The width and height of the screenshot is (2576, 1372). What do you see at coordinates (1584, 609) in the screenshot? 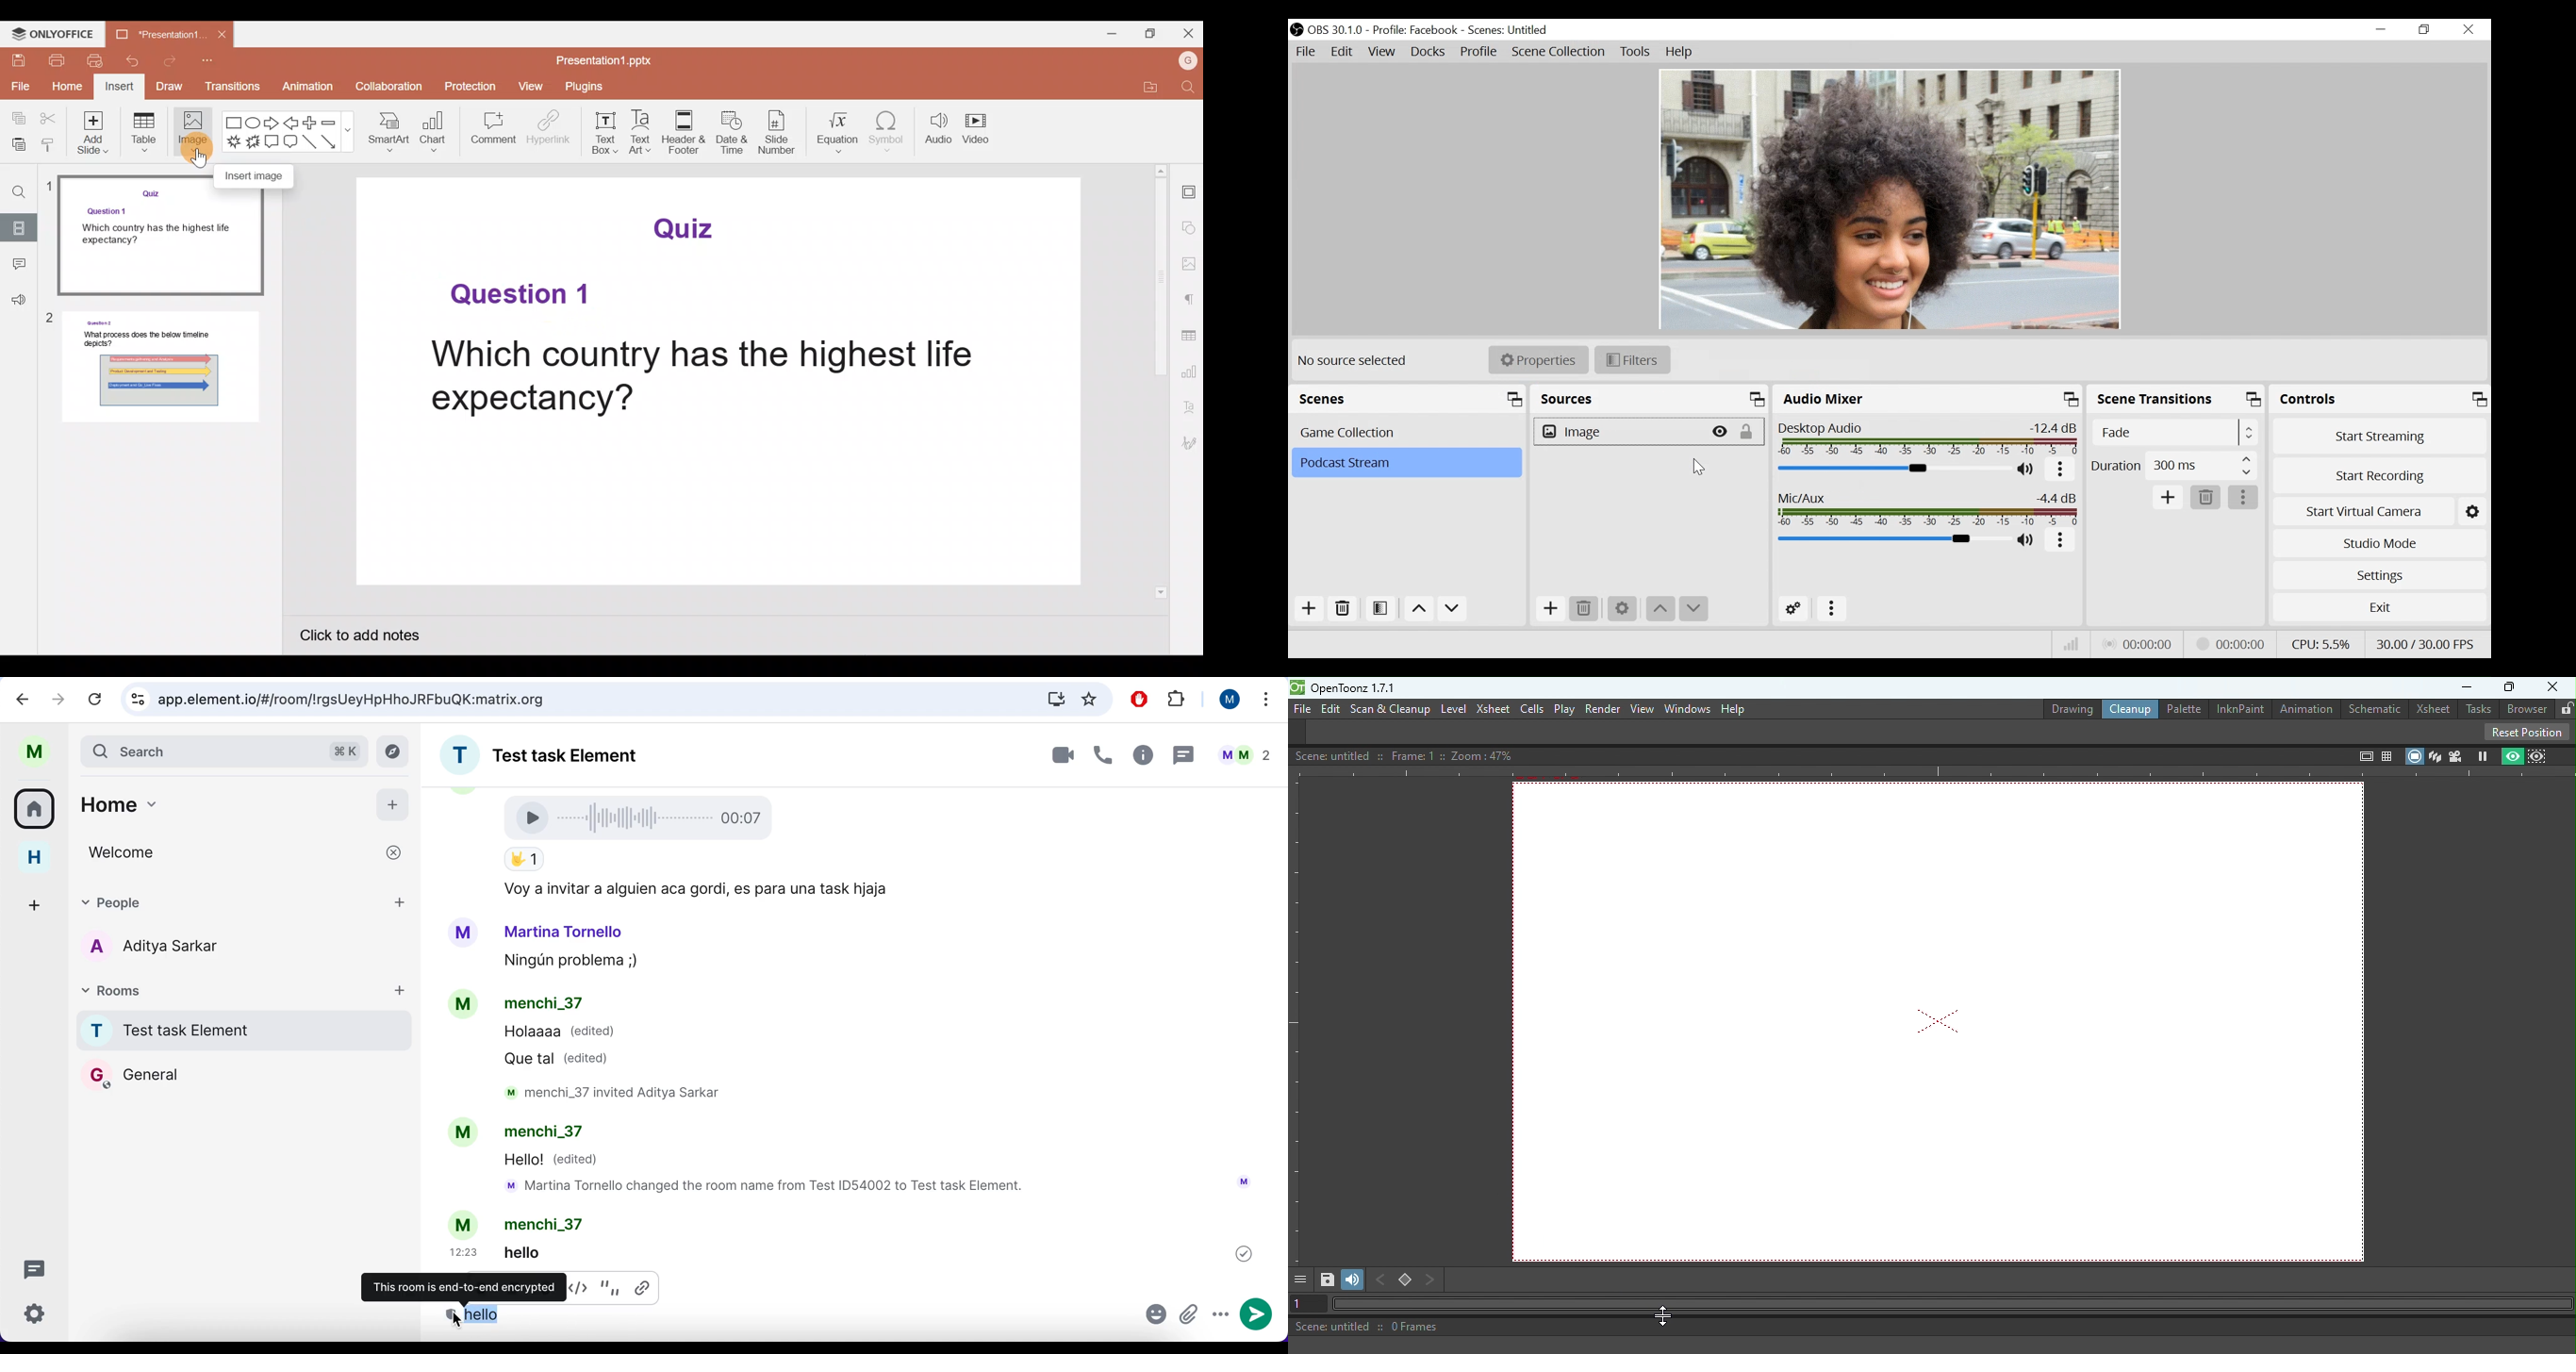
I see `Remove` at bounding box center [1584, 609].